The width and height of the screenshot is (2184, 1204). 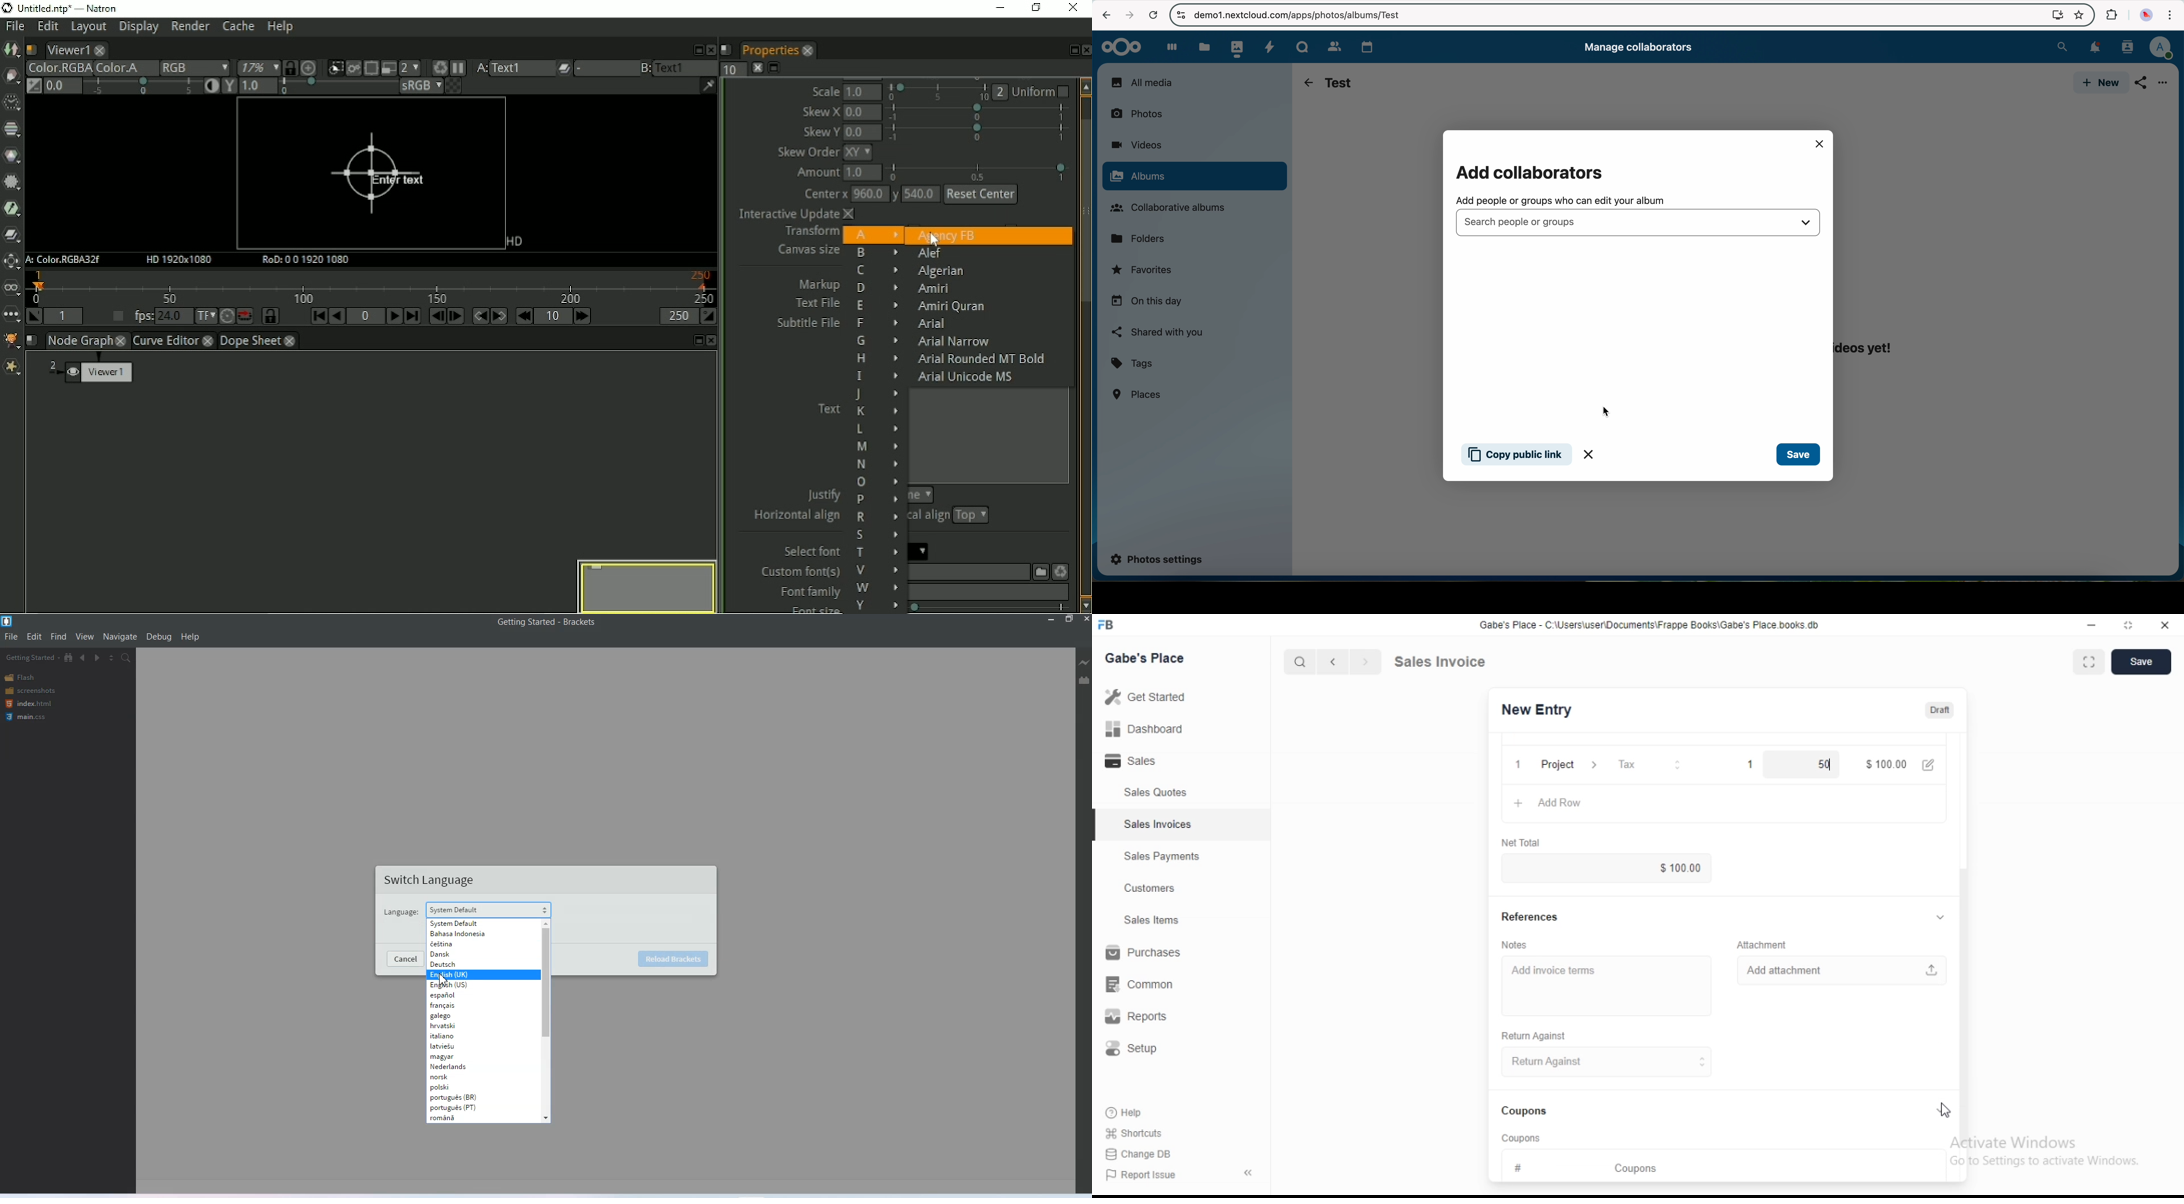 I want to click on Portugues pt, so click(x=459, y=1108).